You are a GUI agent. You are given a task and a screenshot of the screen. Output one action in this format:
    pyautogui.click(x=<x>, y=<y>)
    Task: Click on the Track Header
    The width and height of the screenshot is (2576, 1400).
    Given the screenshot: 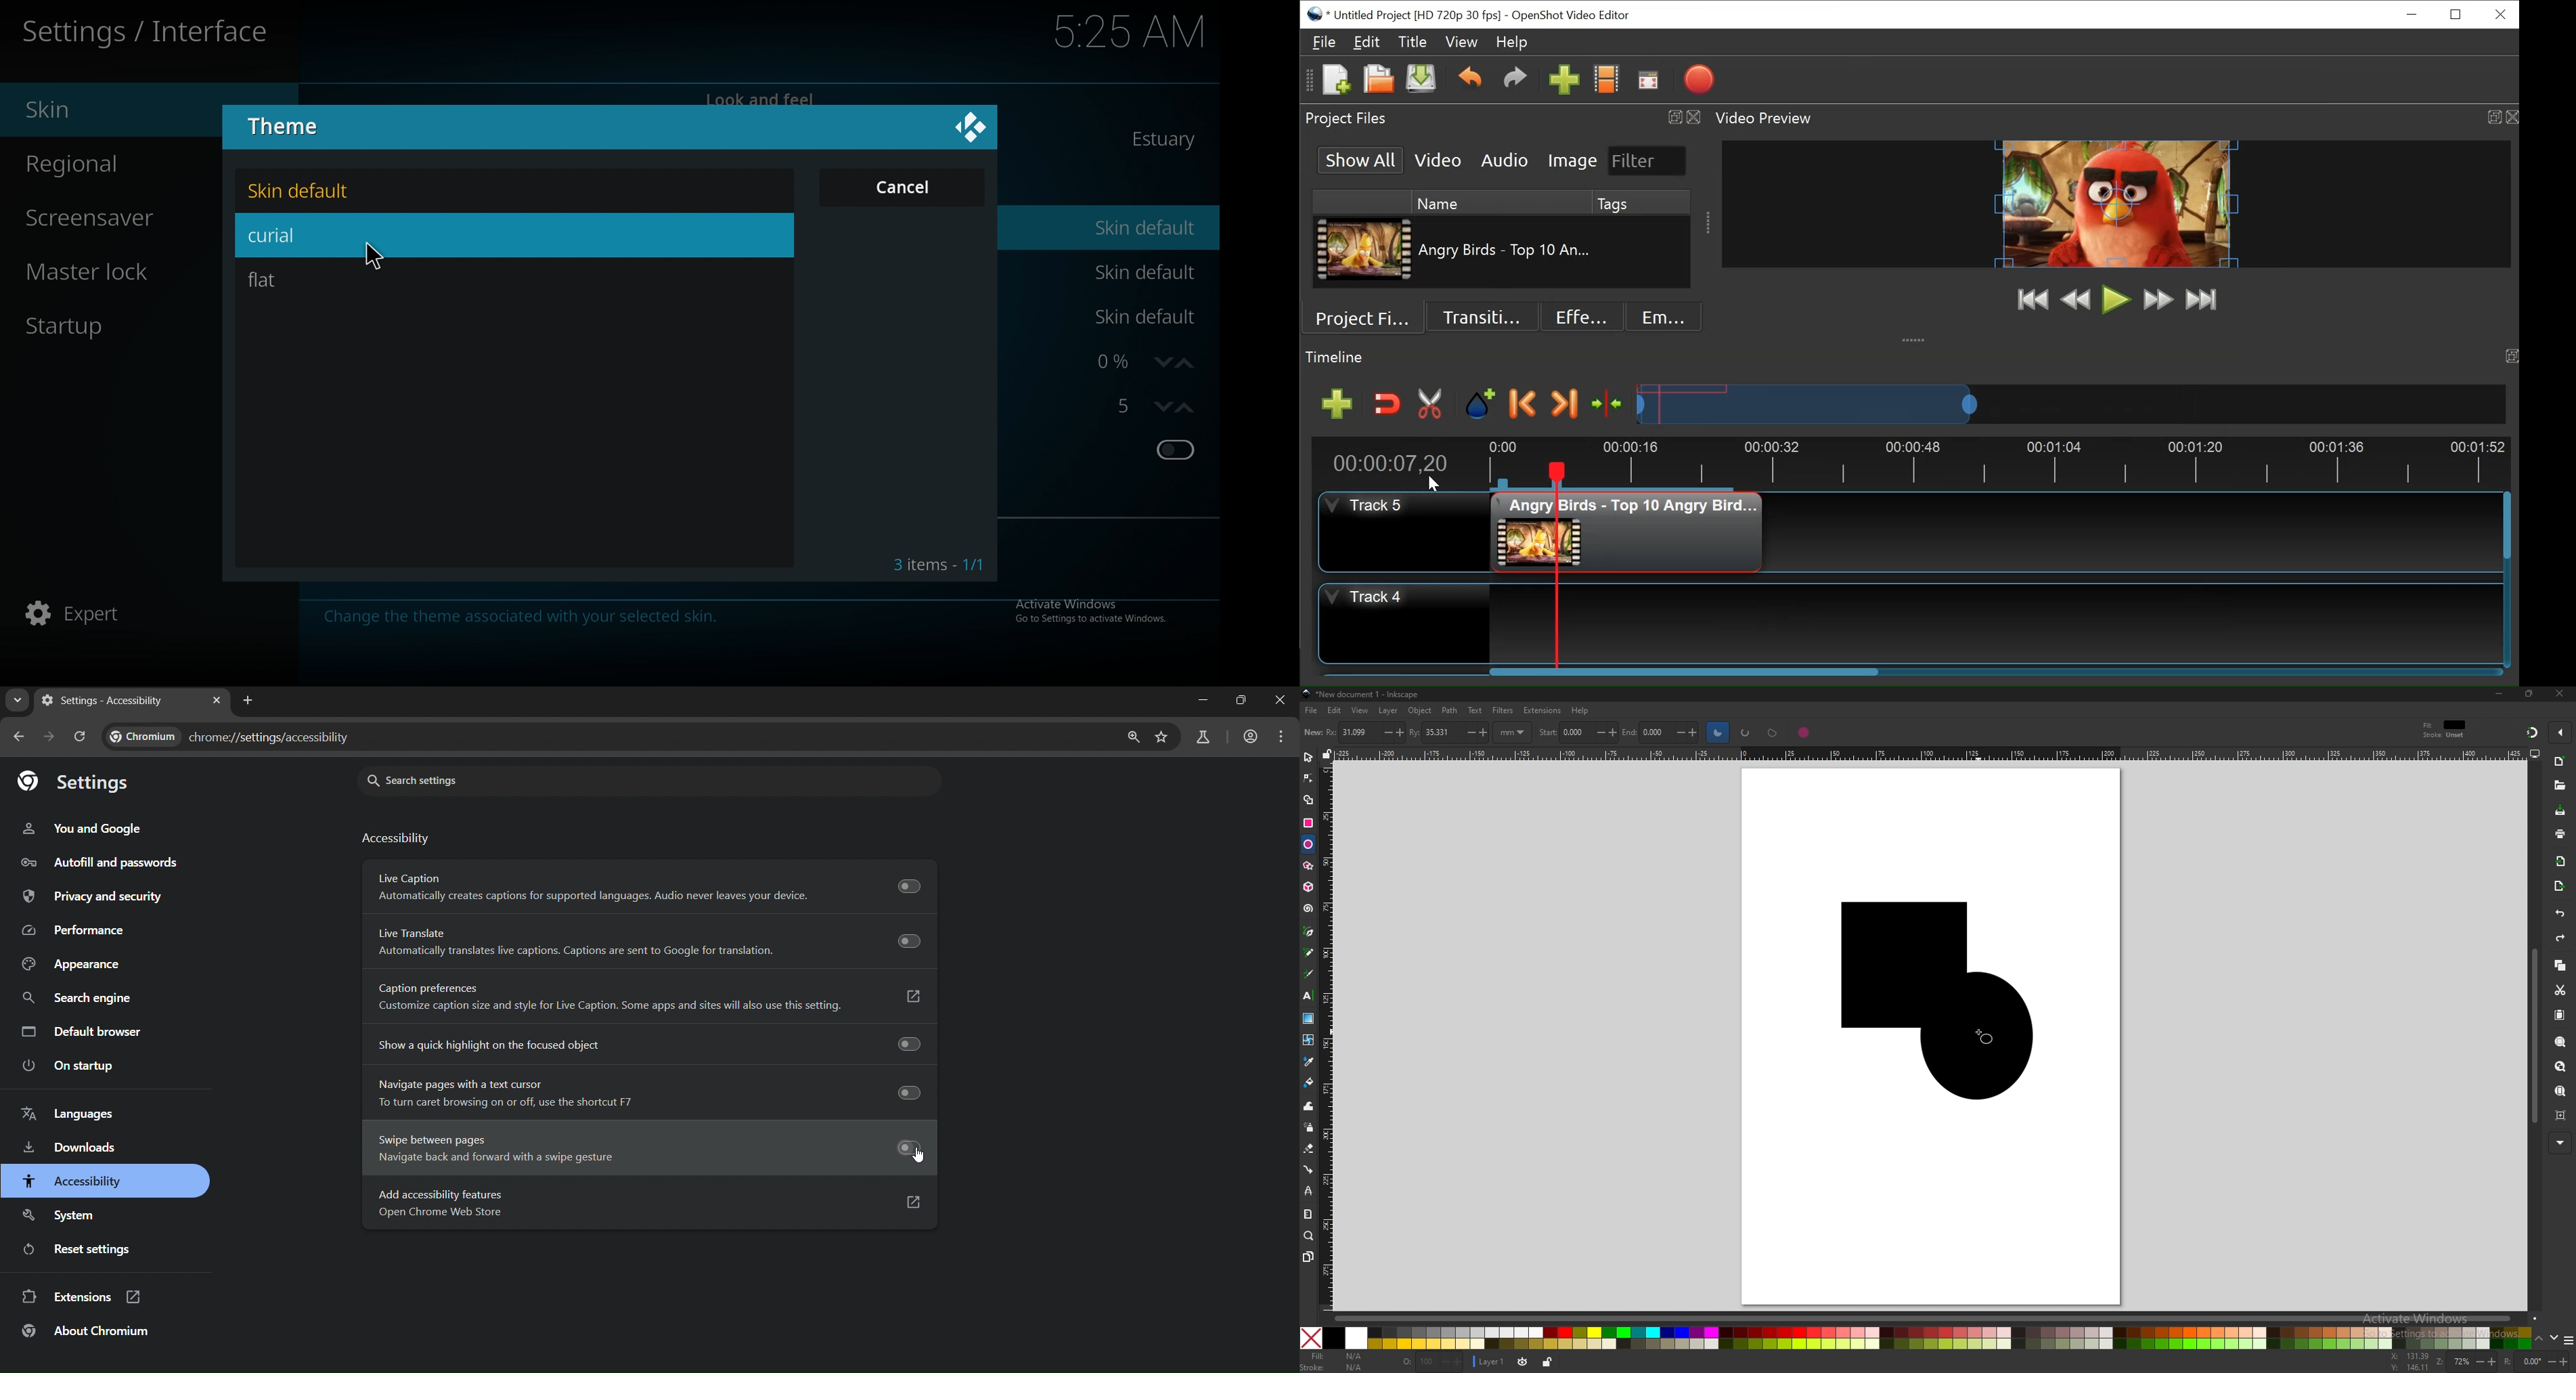 What is the action you would take?
    pyautogui.click(x=1380, y=505)
    